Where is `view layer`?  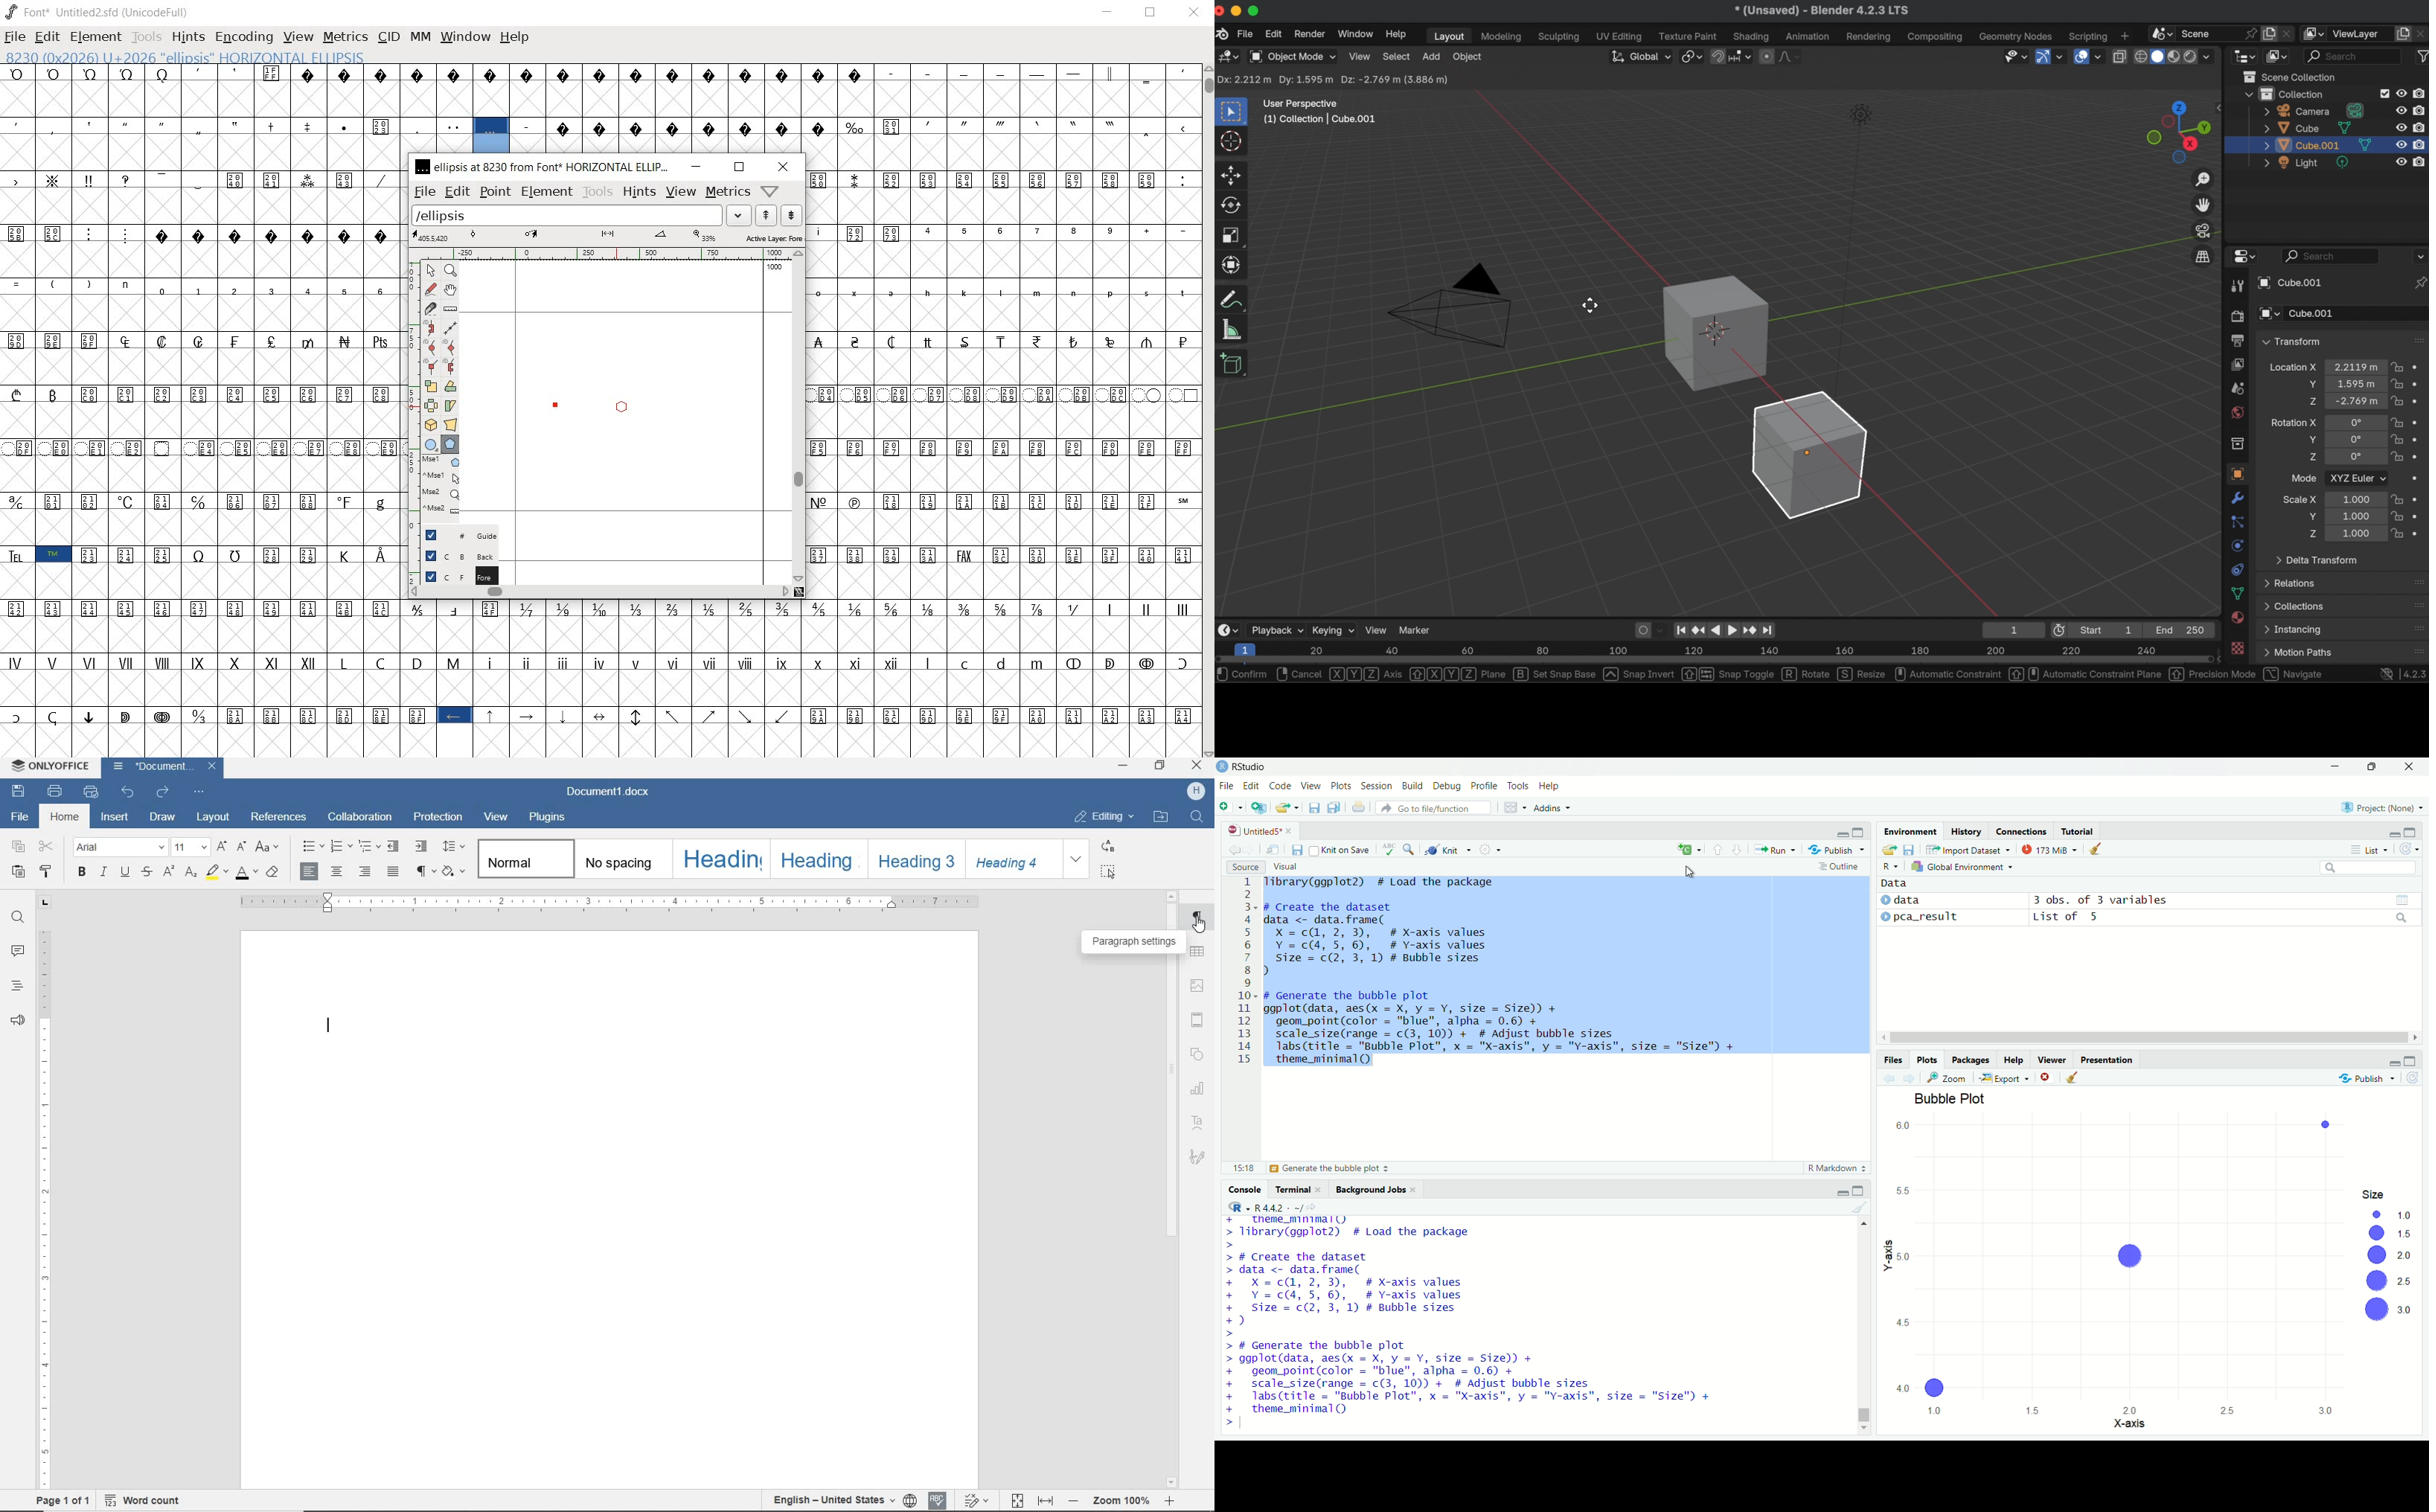 view layer is located at coordinates (2360, 34).